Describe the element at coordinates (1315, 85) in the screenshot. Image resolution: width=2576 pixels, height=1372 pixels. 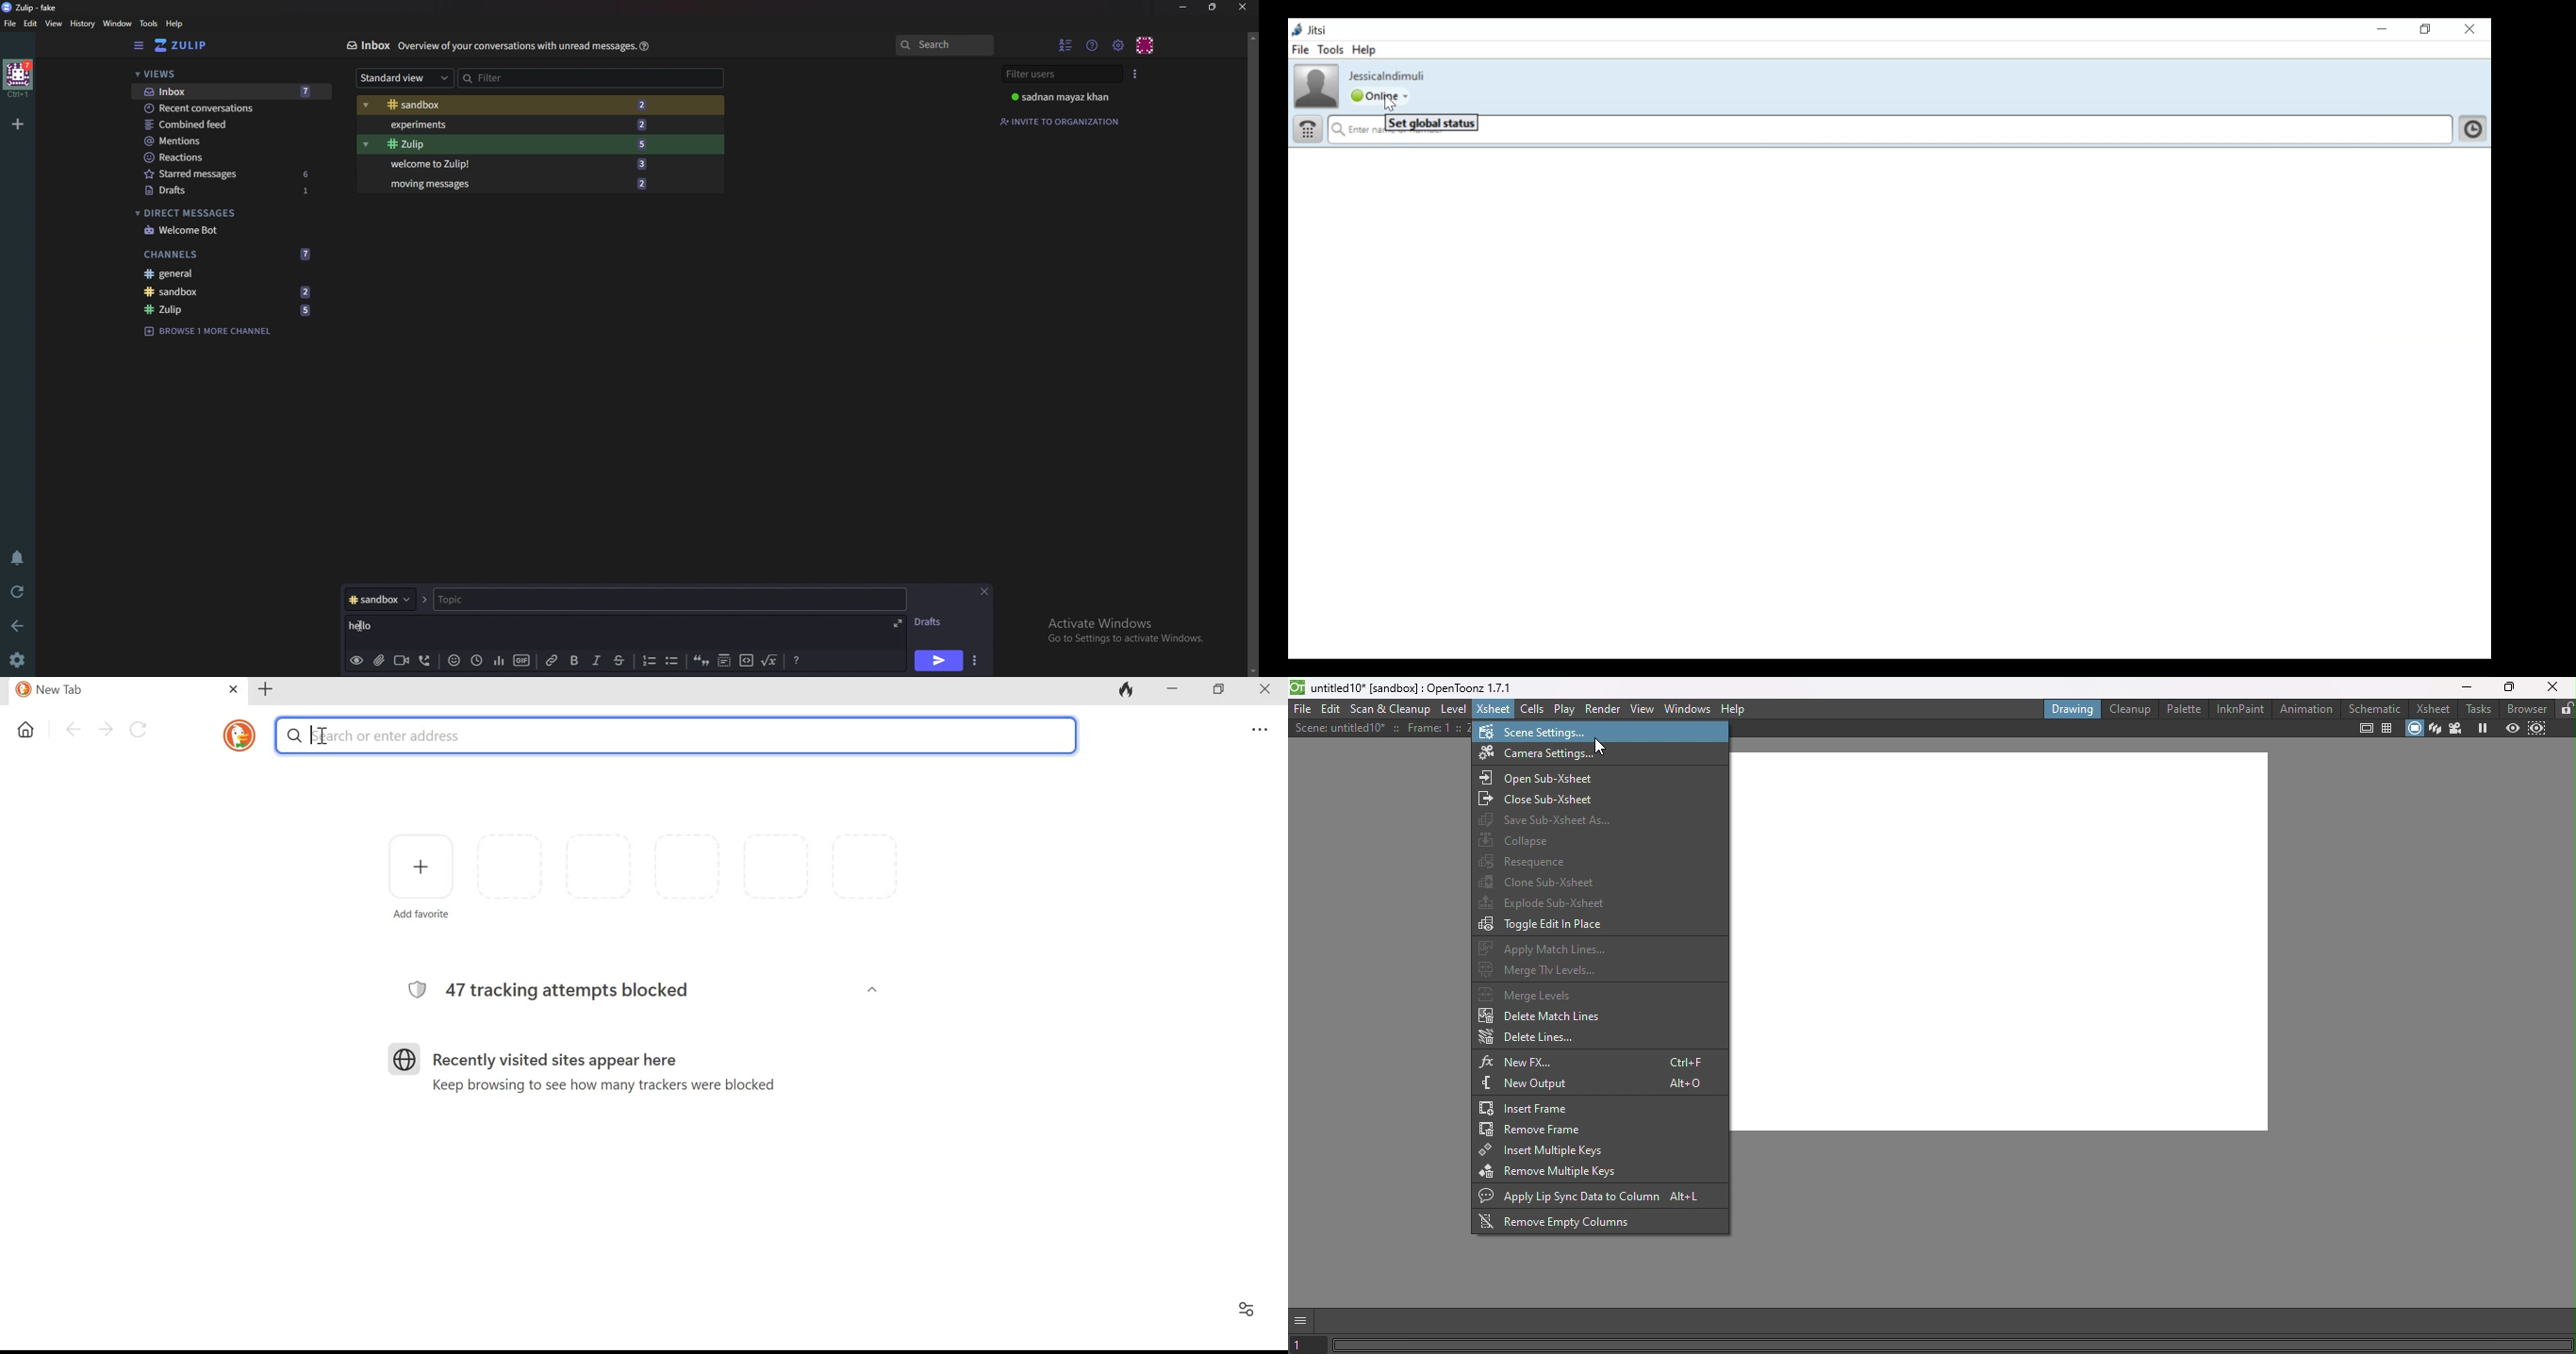
I see `Profile Picture` at that location.